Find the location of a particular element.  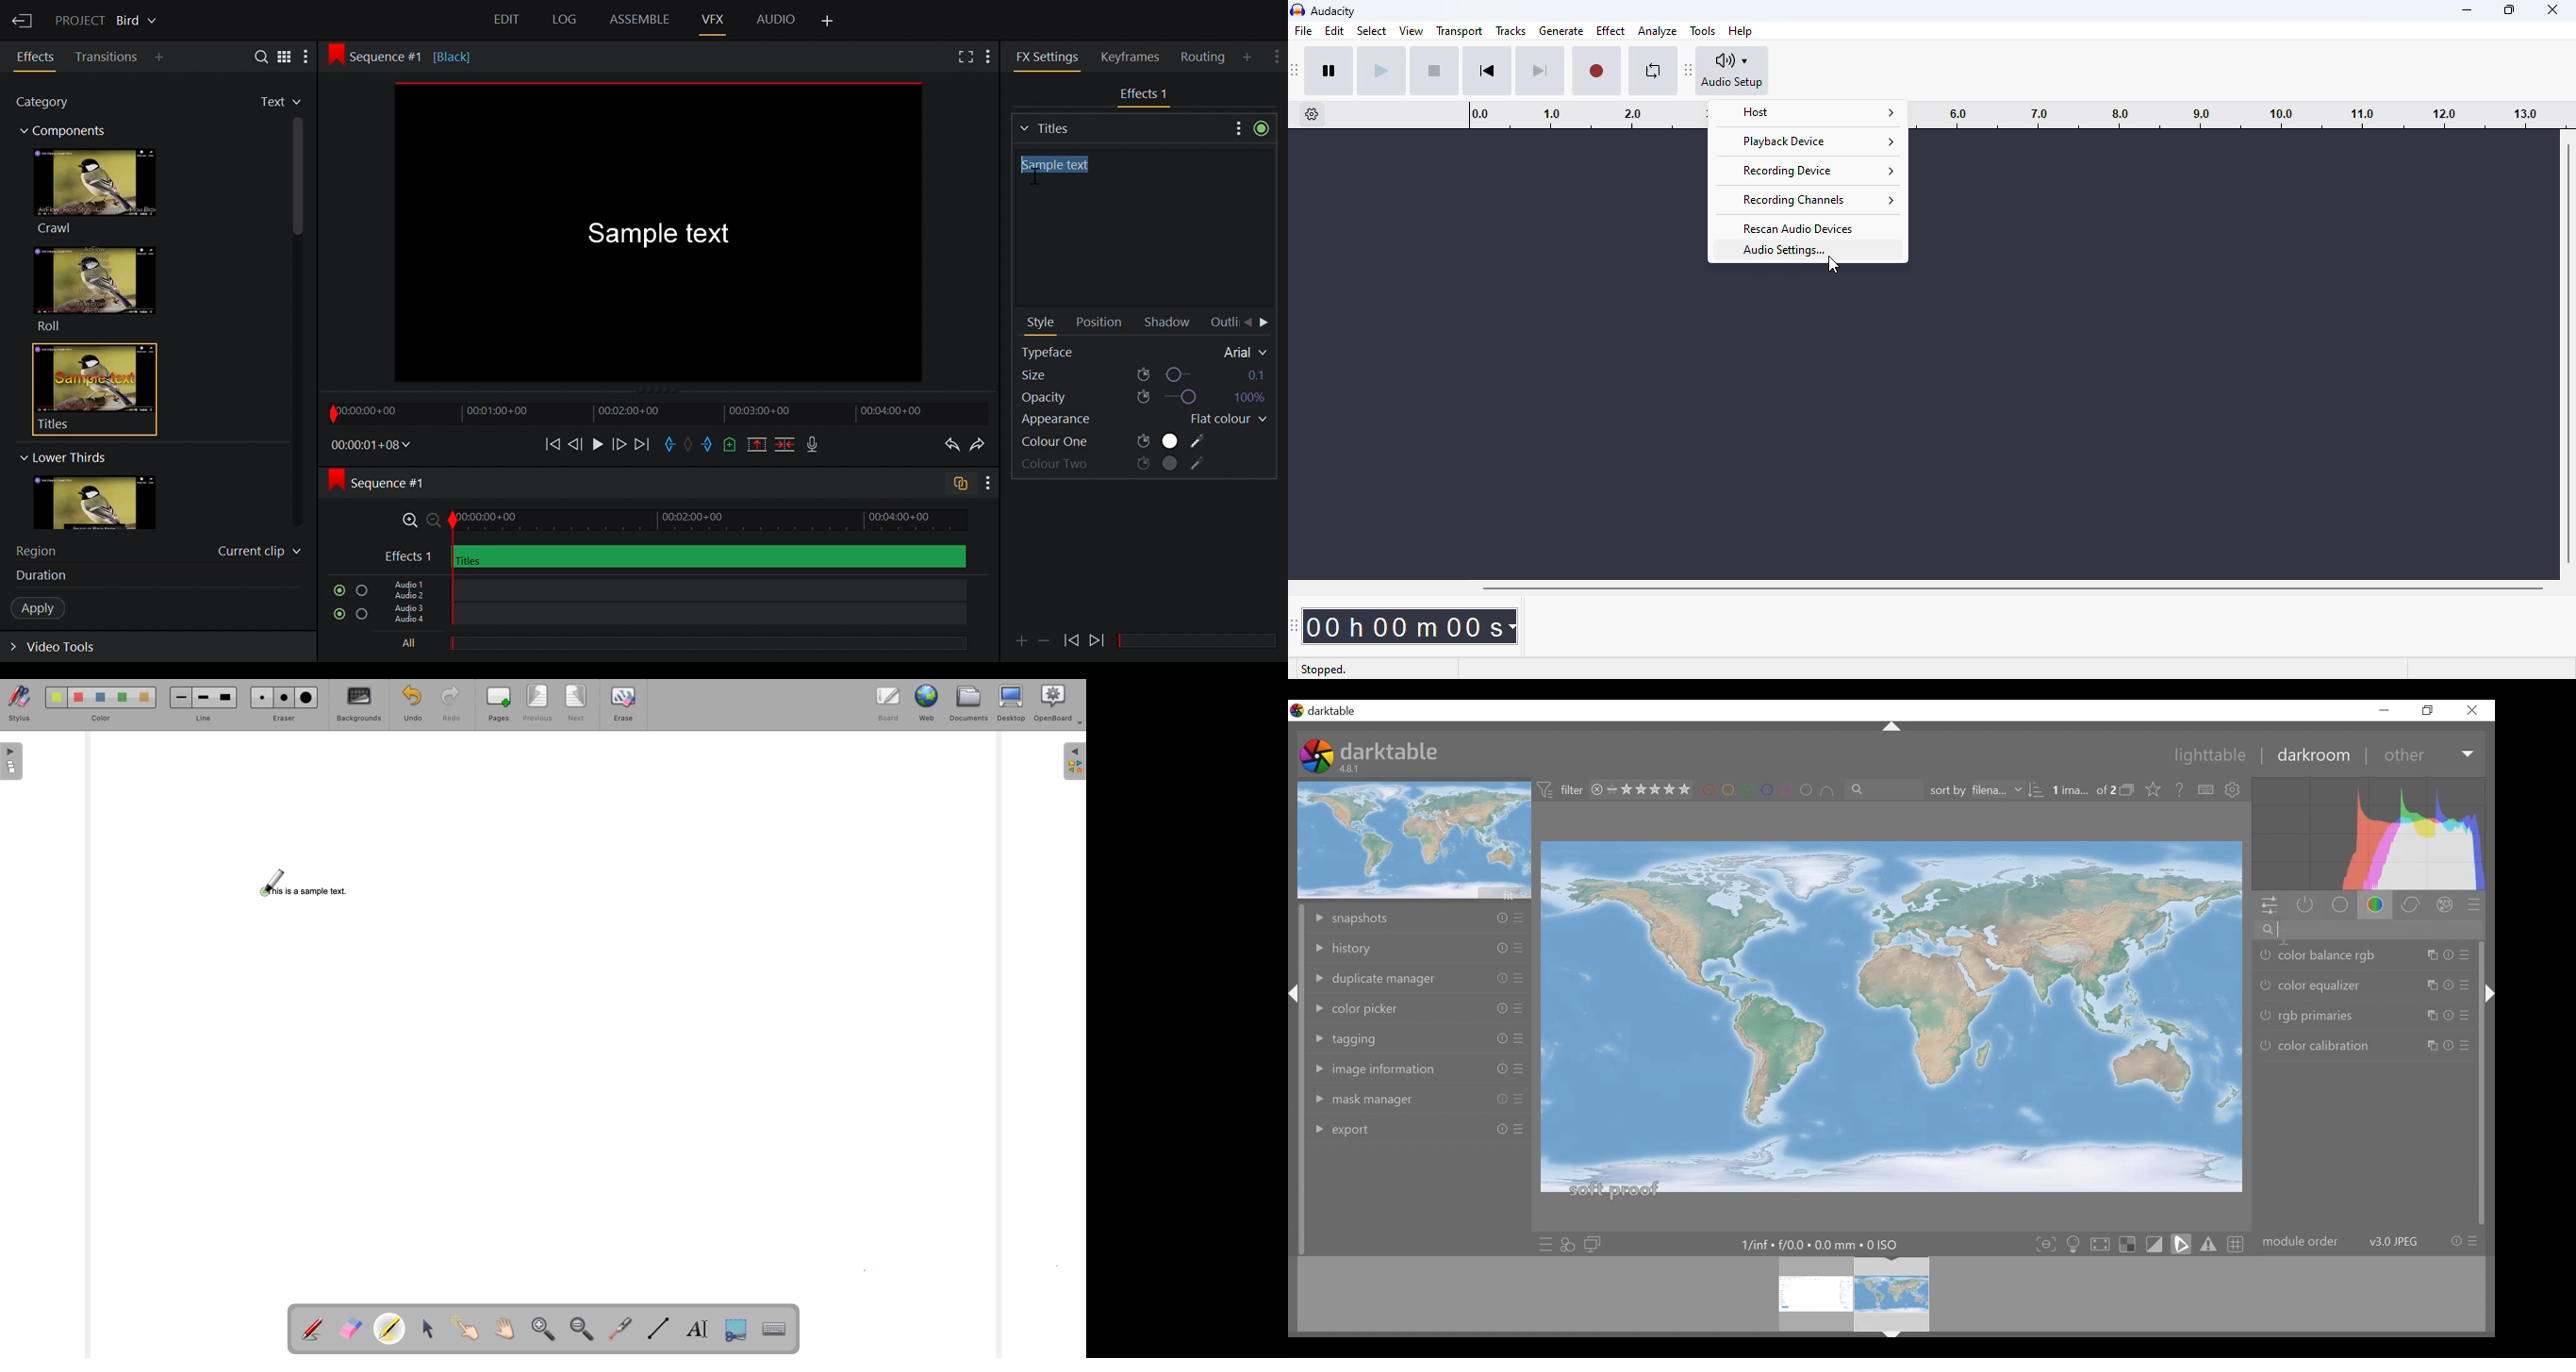

color balance rgb is located at coordinates (2320, 958).